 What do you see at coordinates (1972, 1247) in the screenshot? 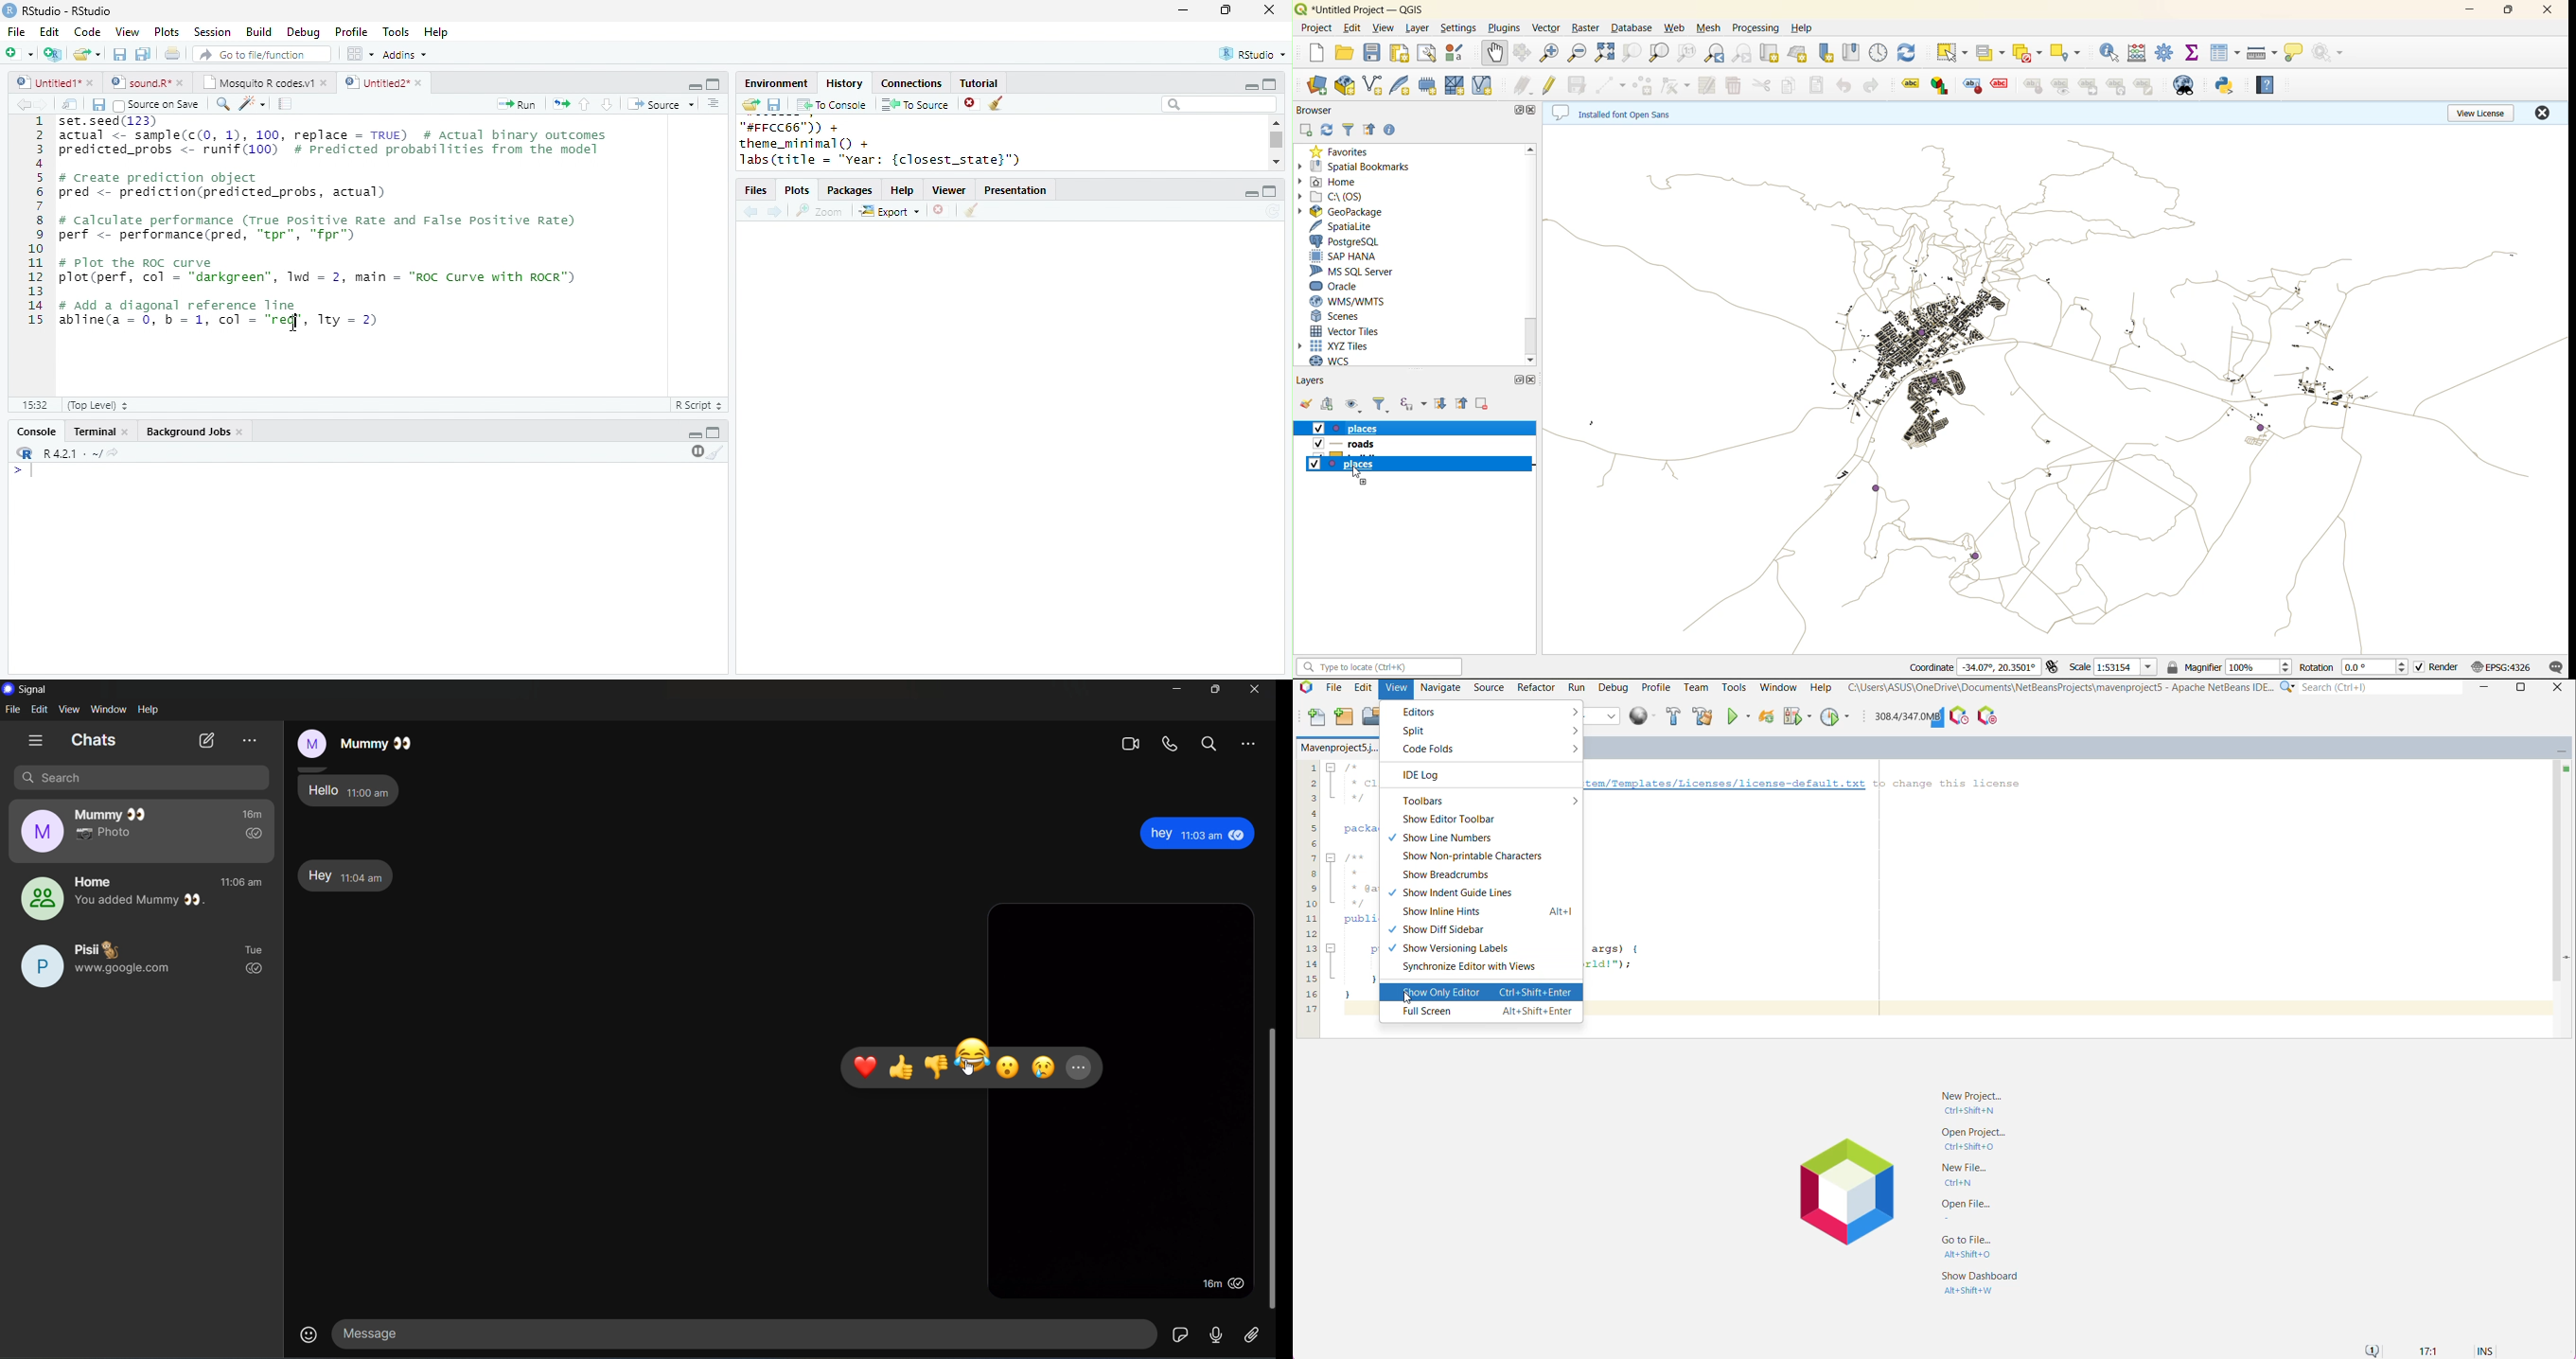
I see `Go to File` at bounding box center [1972, 1247].